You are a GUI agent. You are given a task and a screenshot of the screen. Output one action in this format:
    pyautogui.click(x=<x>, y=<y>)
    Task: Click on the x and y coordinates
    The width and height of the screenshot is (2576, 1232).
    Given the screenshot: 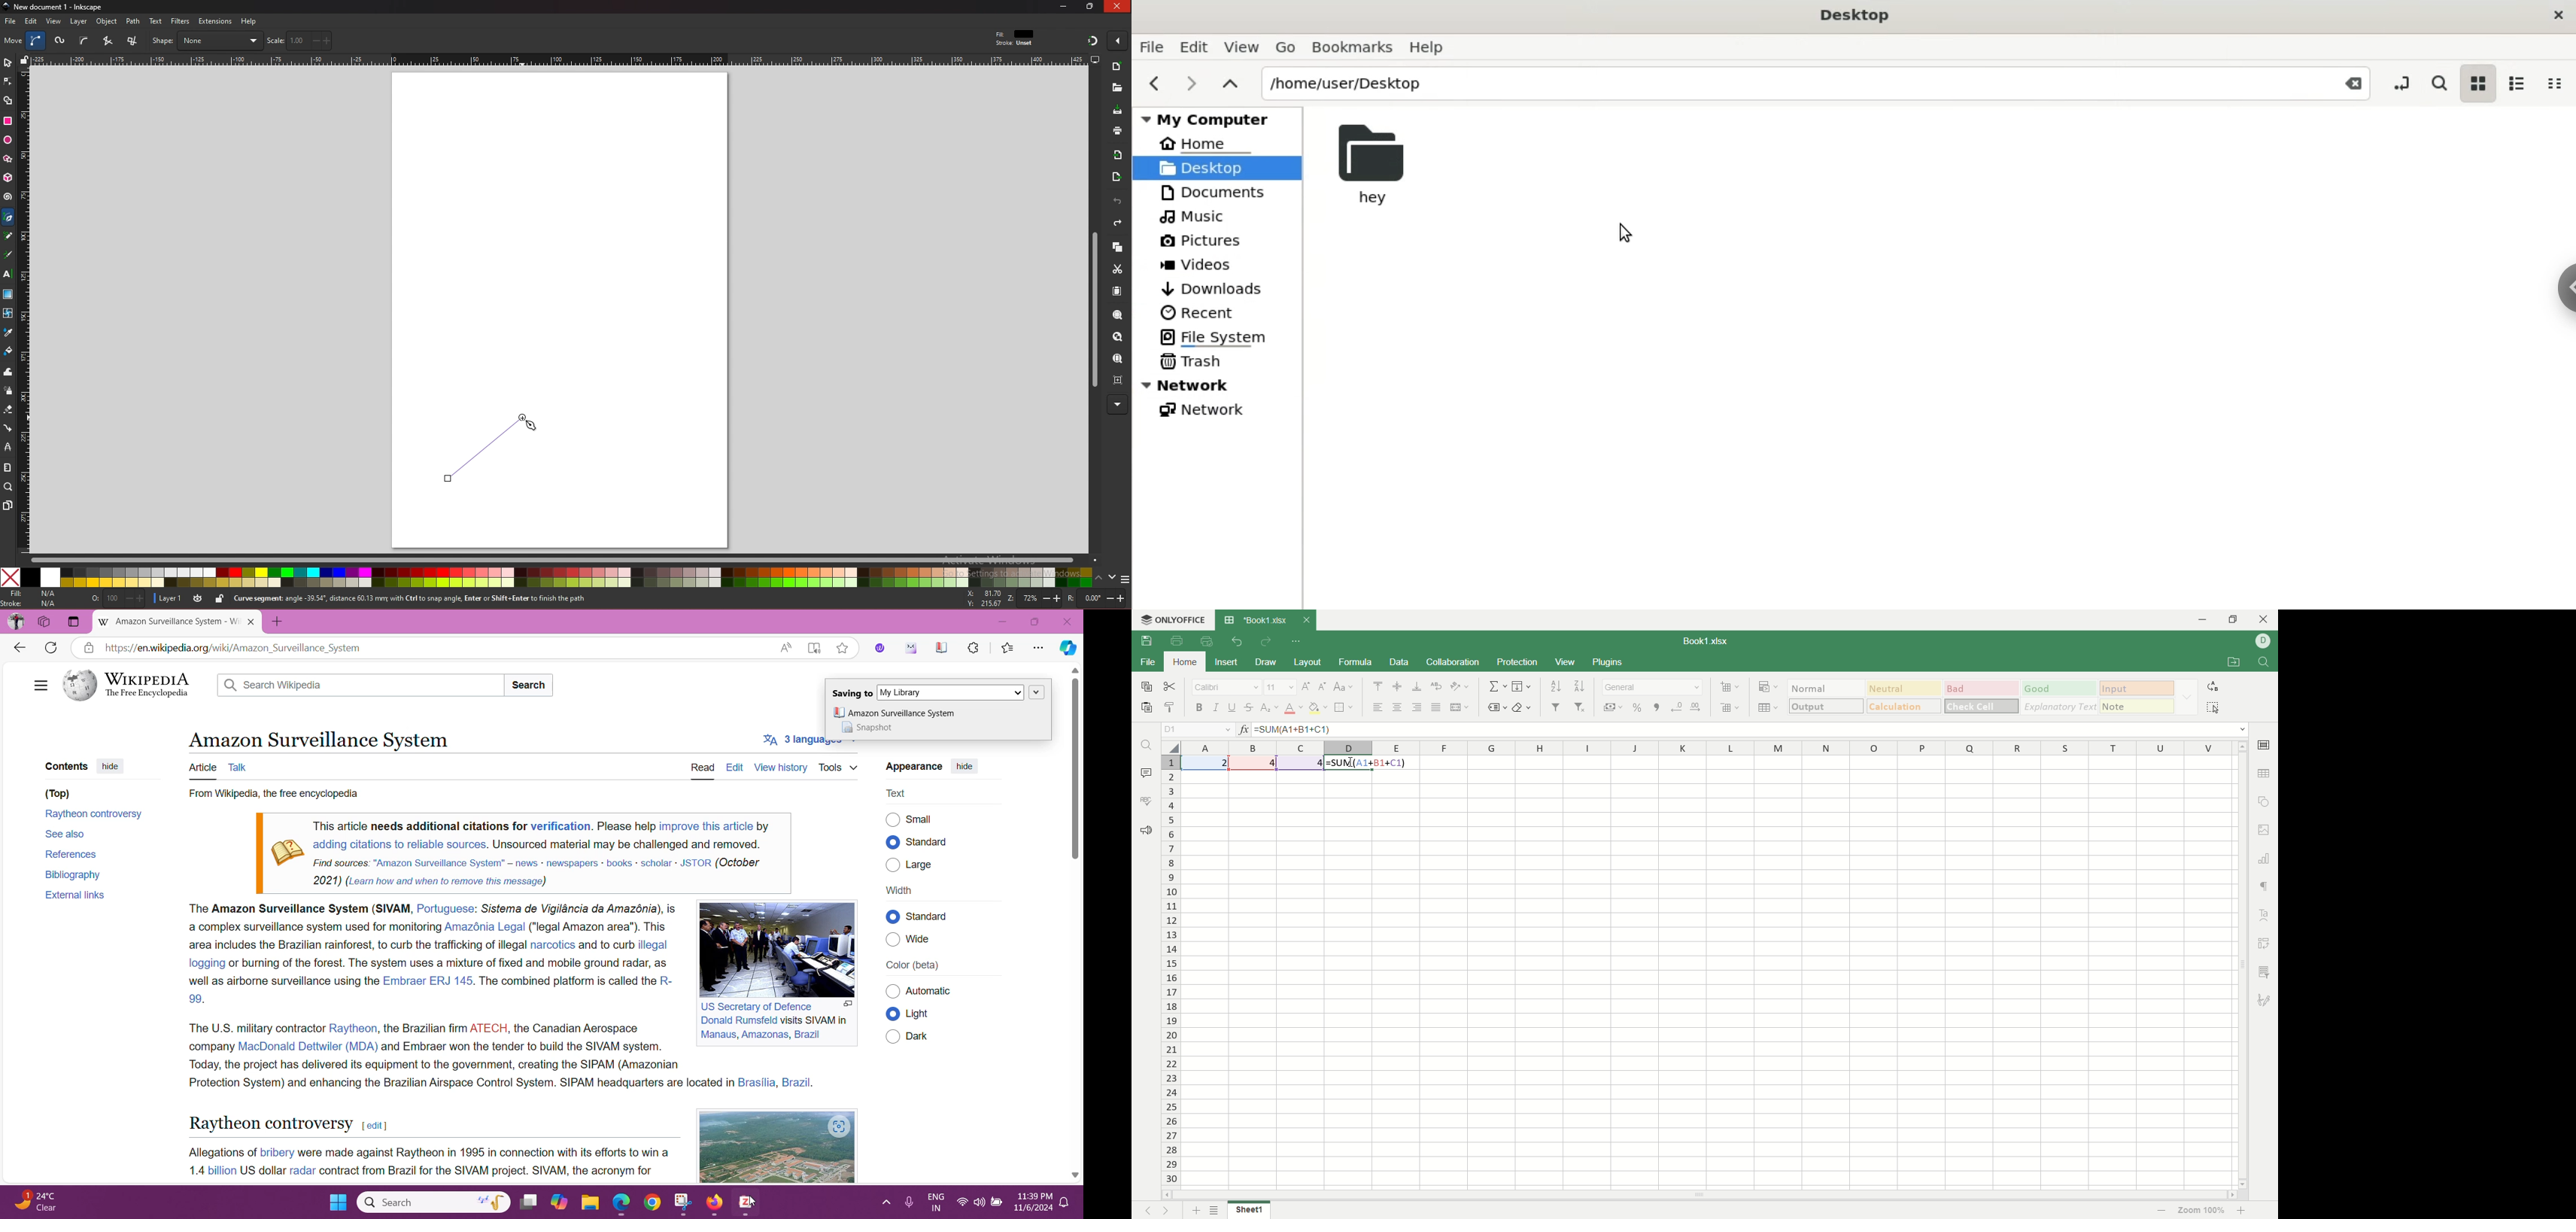 What is the action you would take?
    pyautogui.click(x=983, y=598)
    